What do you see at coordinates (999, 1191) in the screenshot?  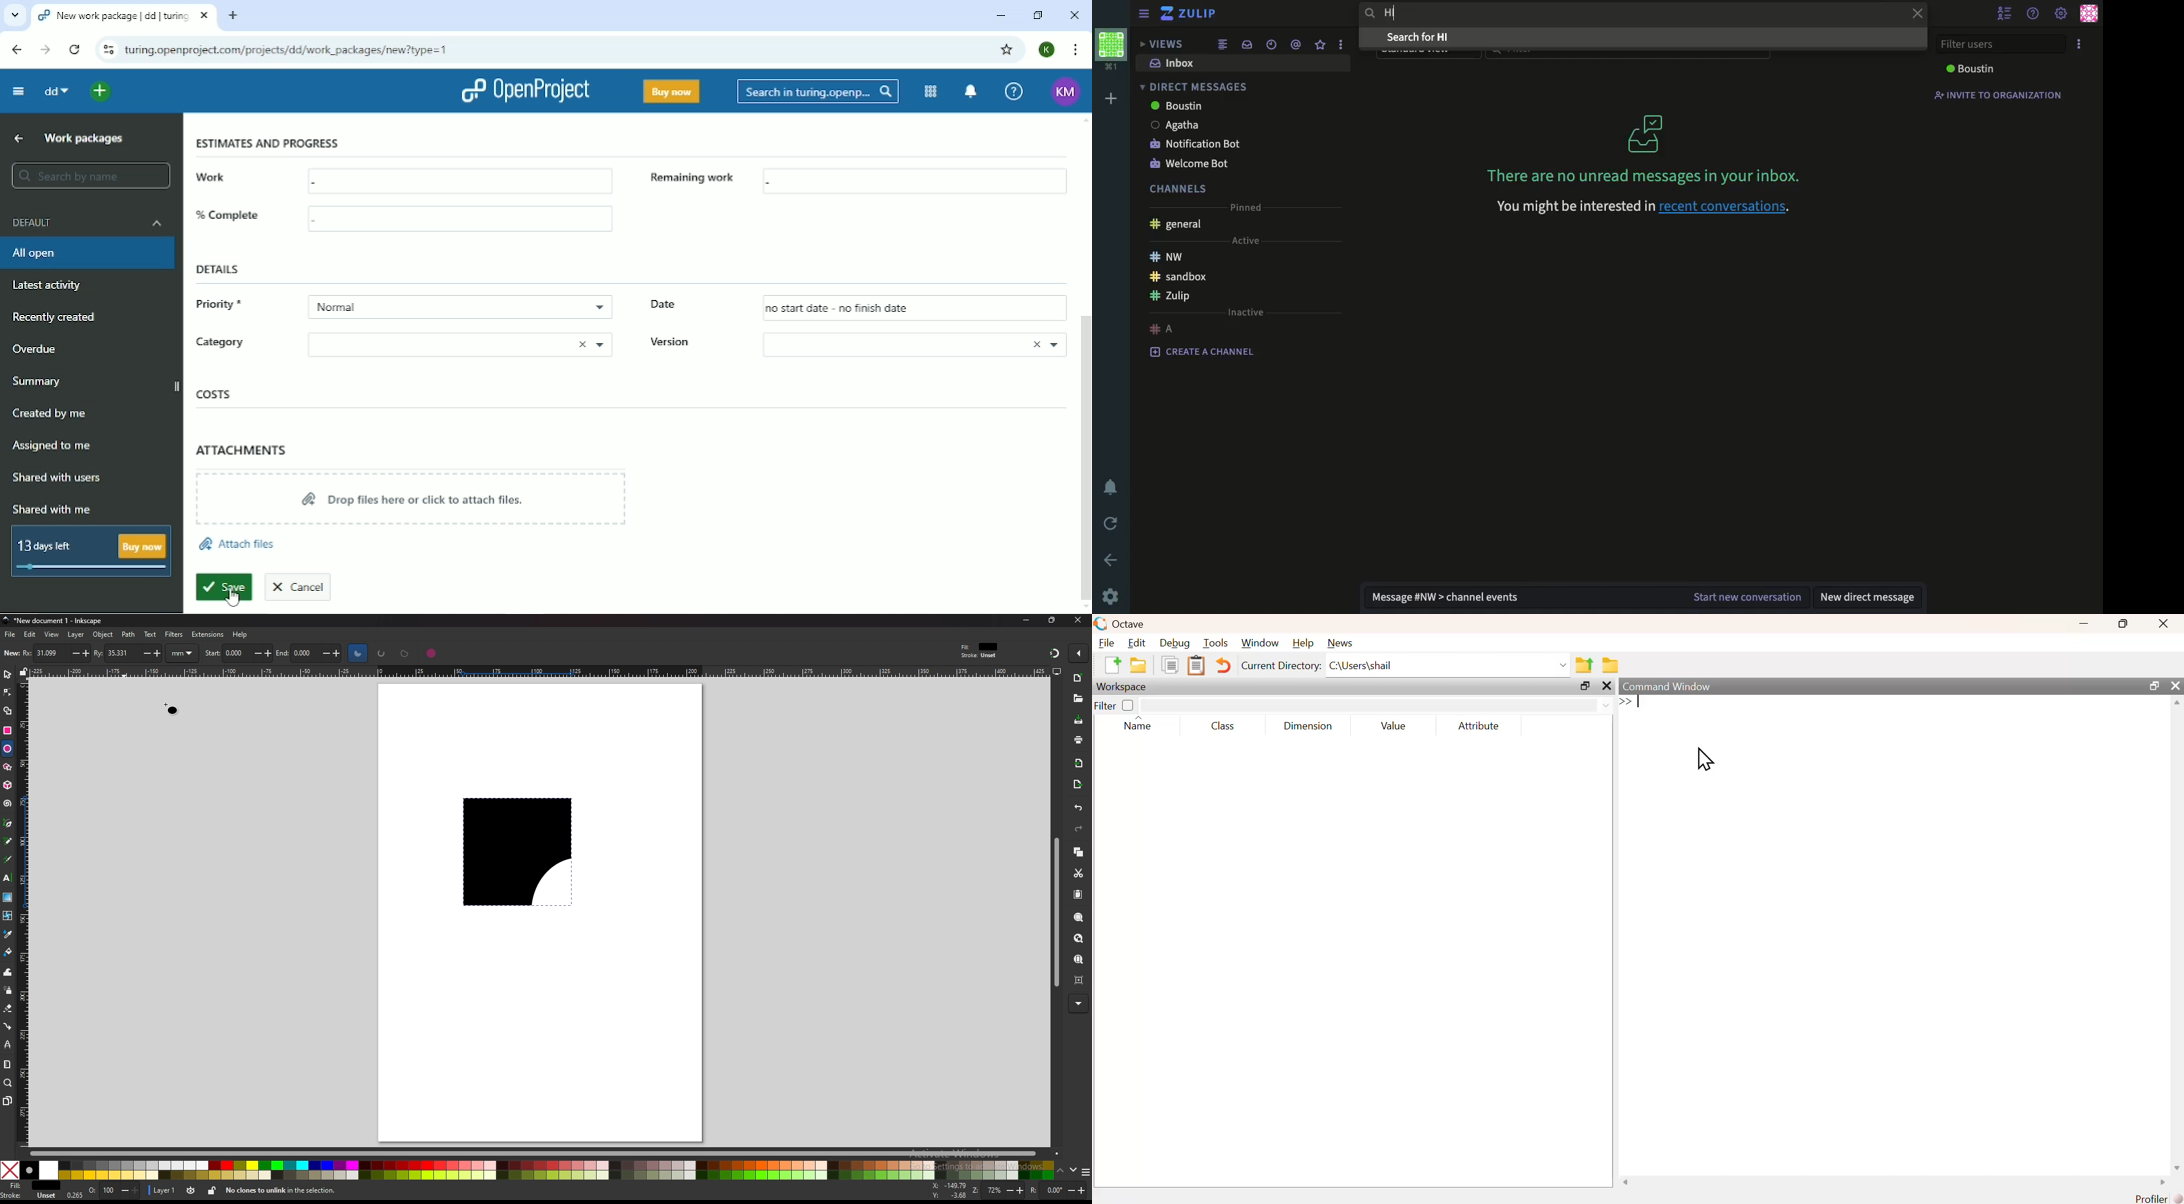 I see `zoom` at bounding box center [999, 1191].